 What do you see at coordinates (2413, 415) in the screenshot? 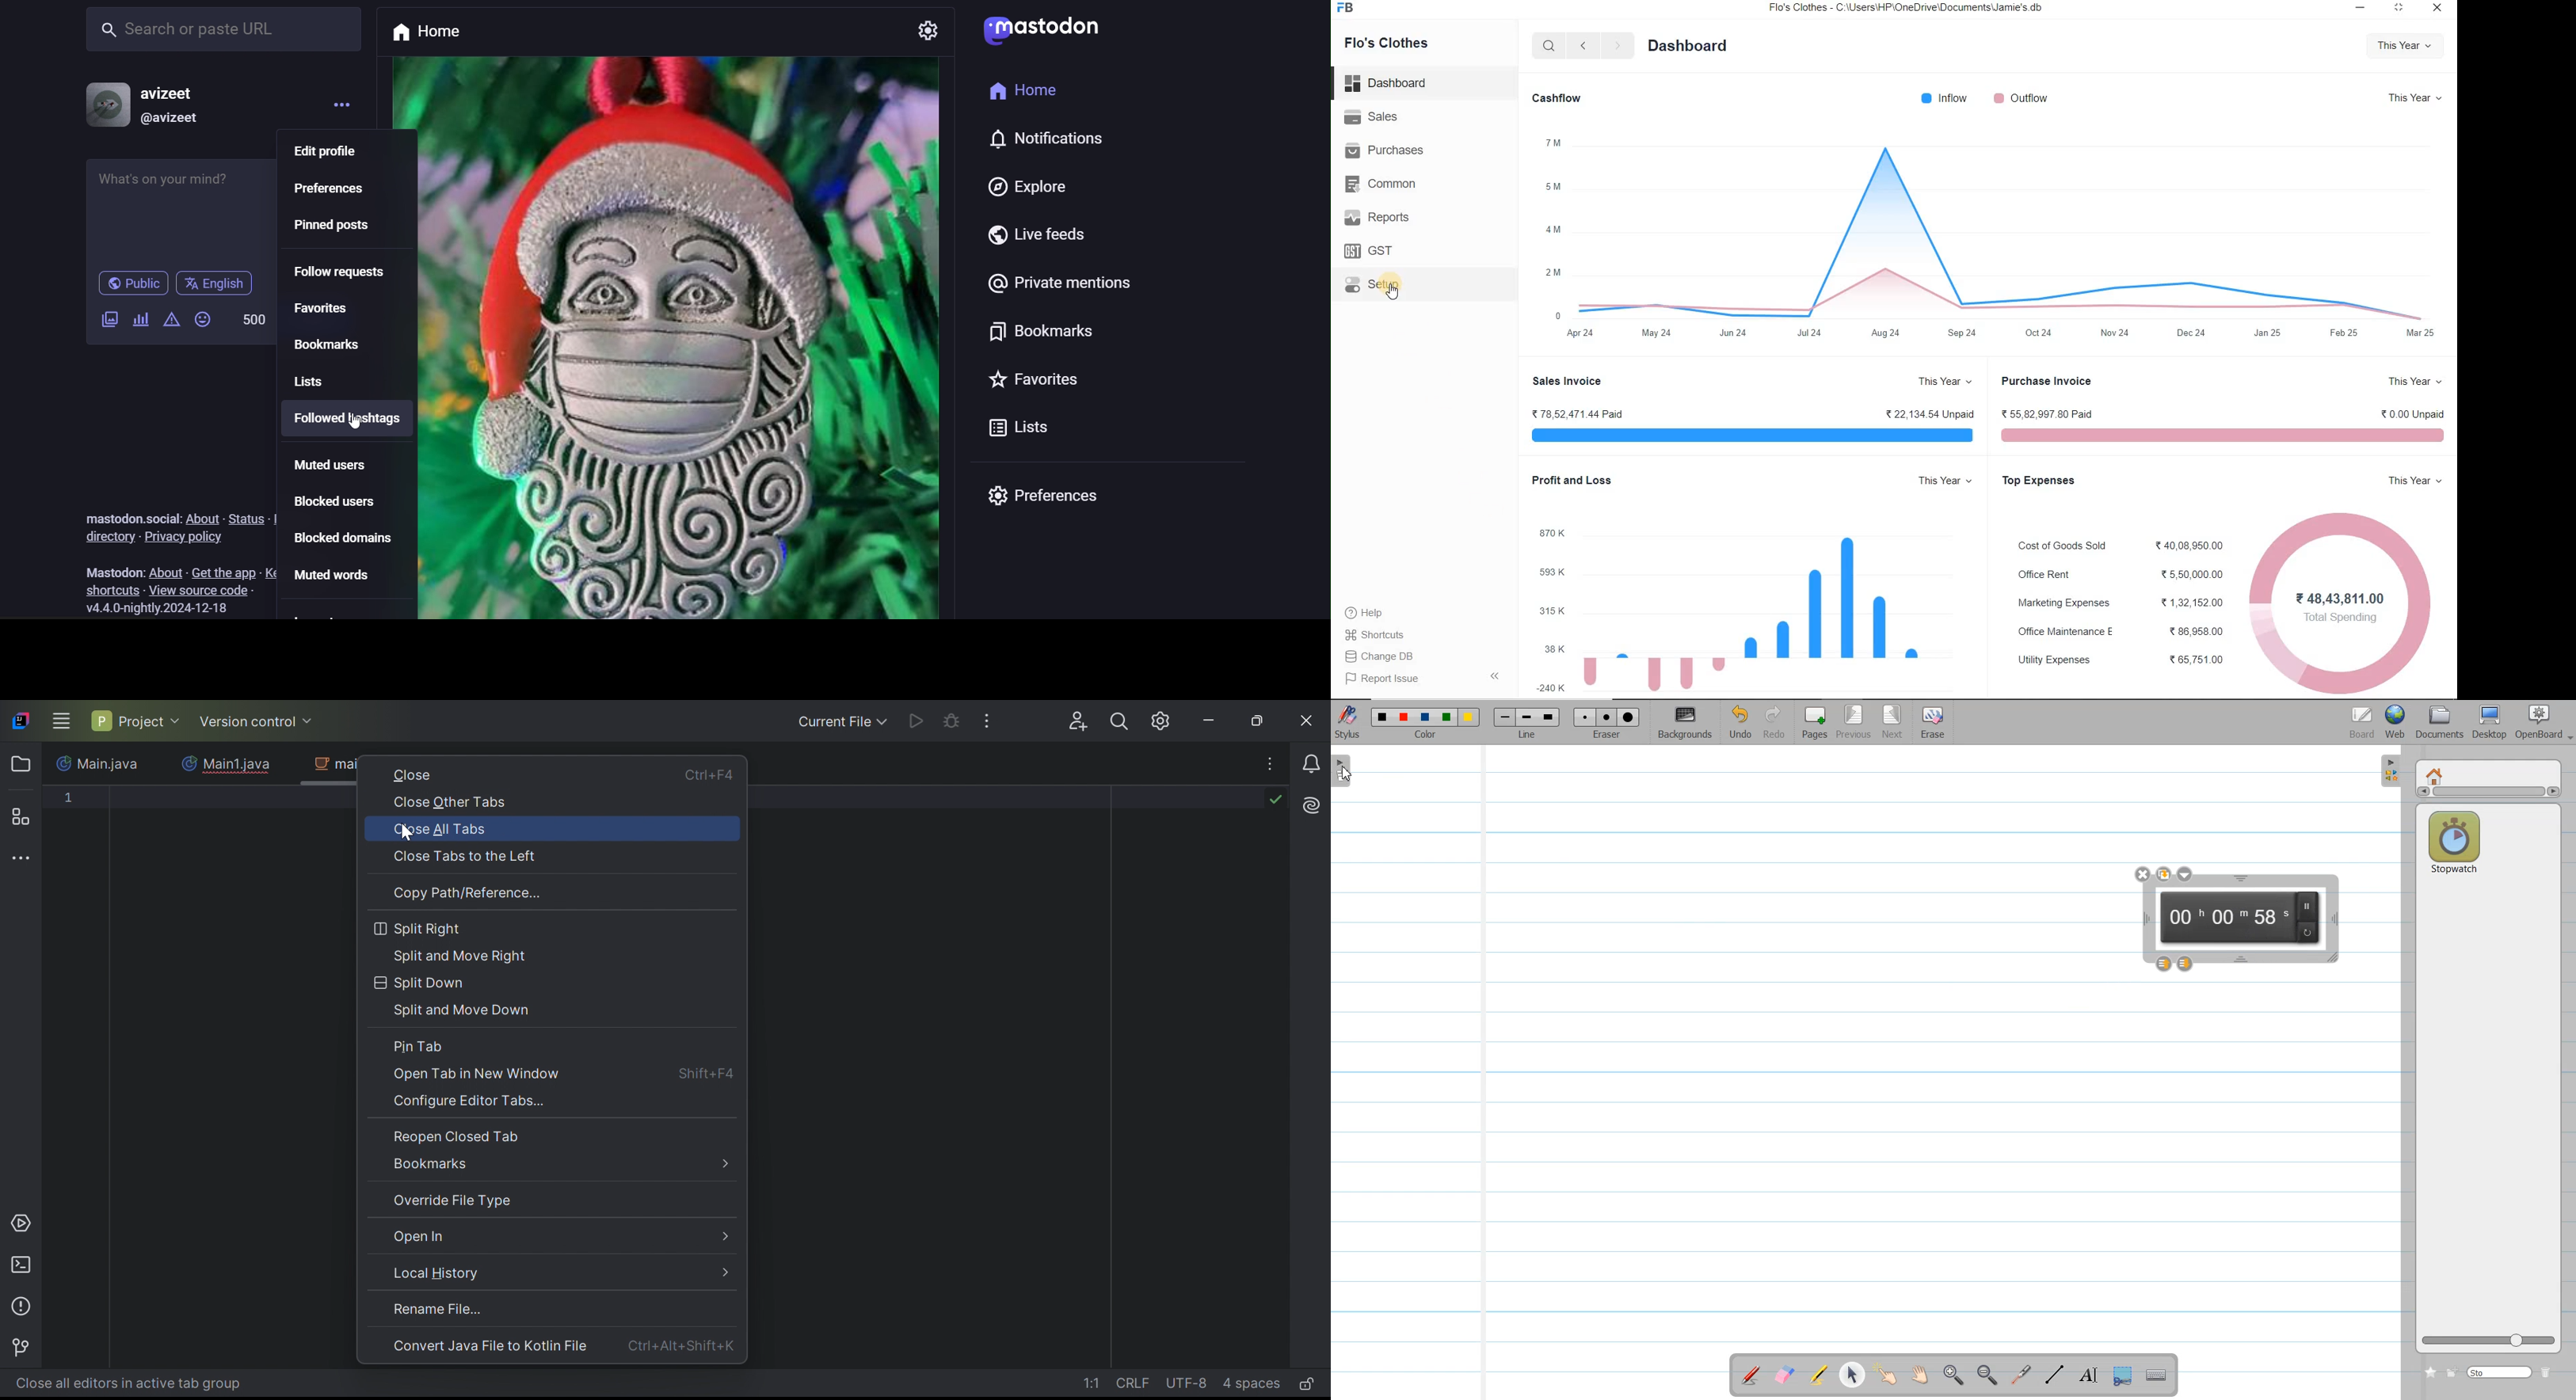
I see `< 0.00 Unpaid` at bounding box center [2413, 415].